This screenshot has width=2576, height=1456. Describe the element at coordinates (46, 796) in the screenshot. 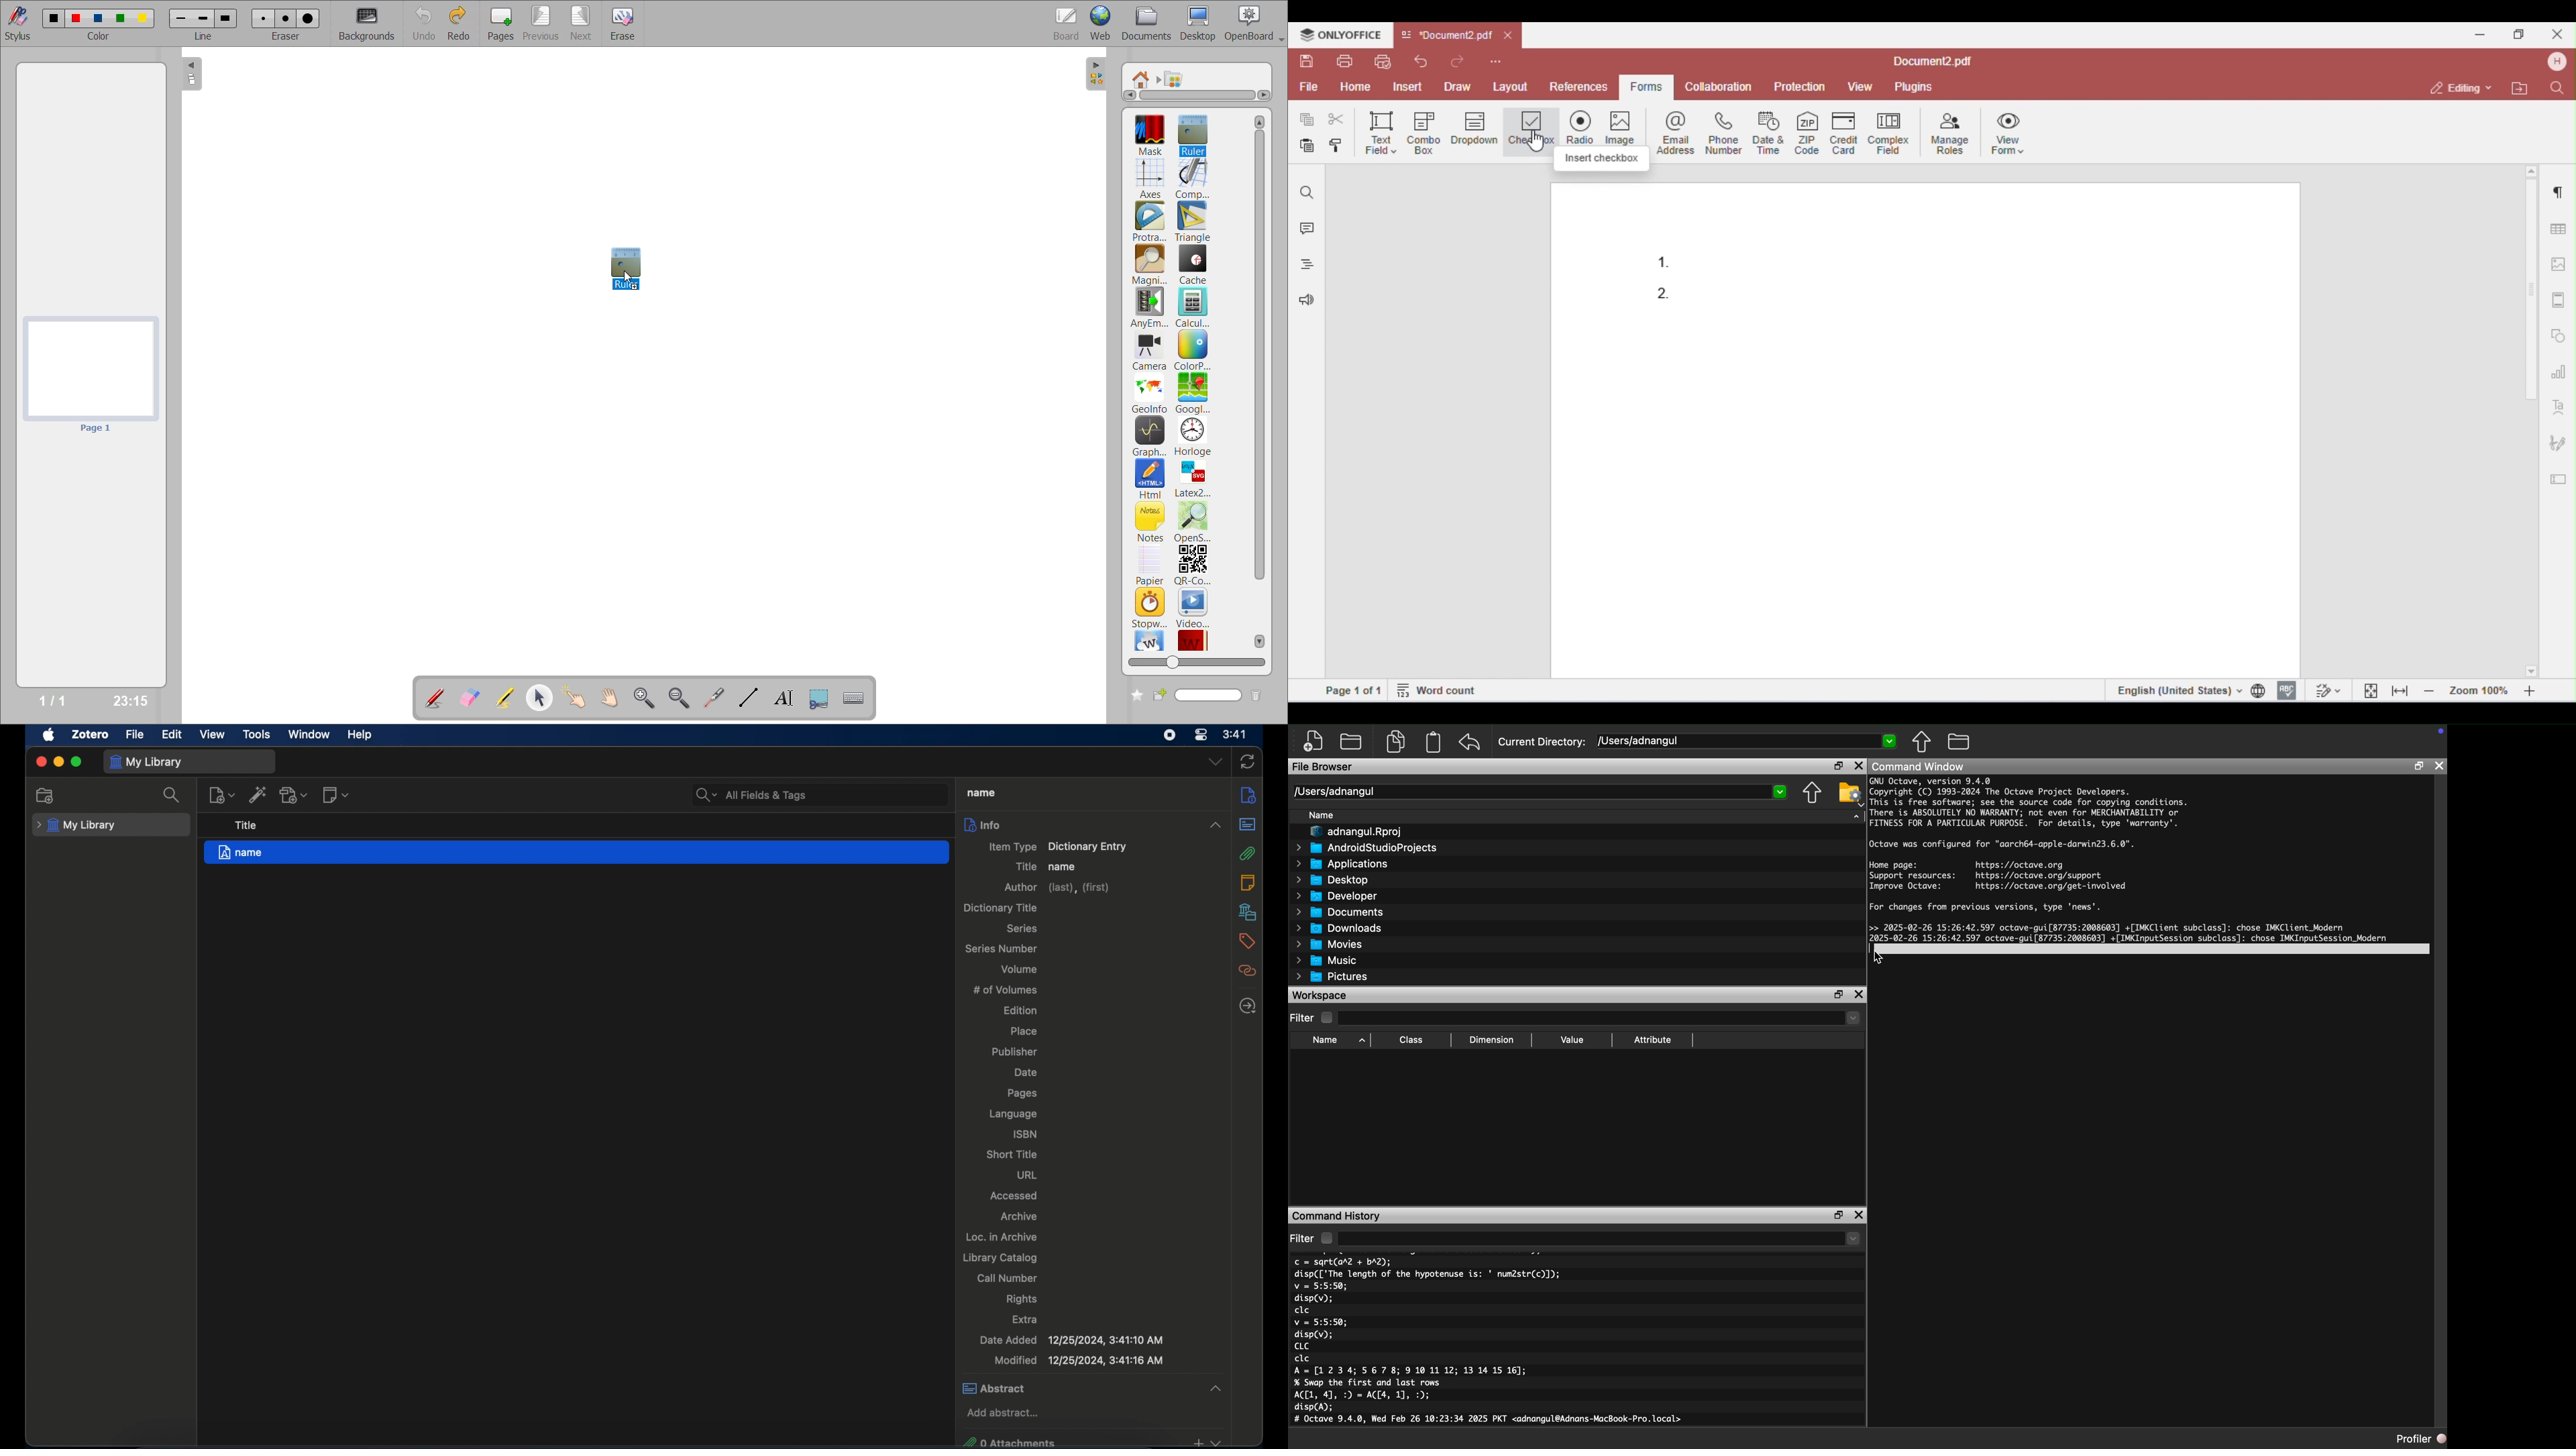

I see `new collection` at that location.